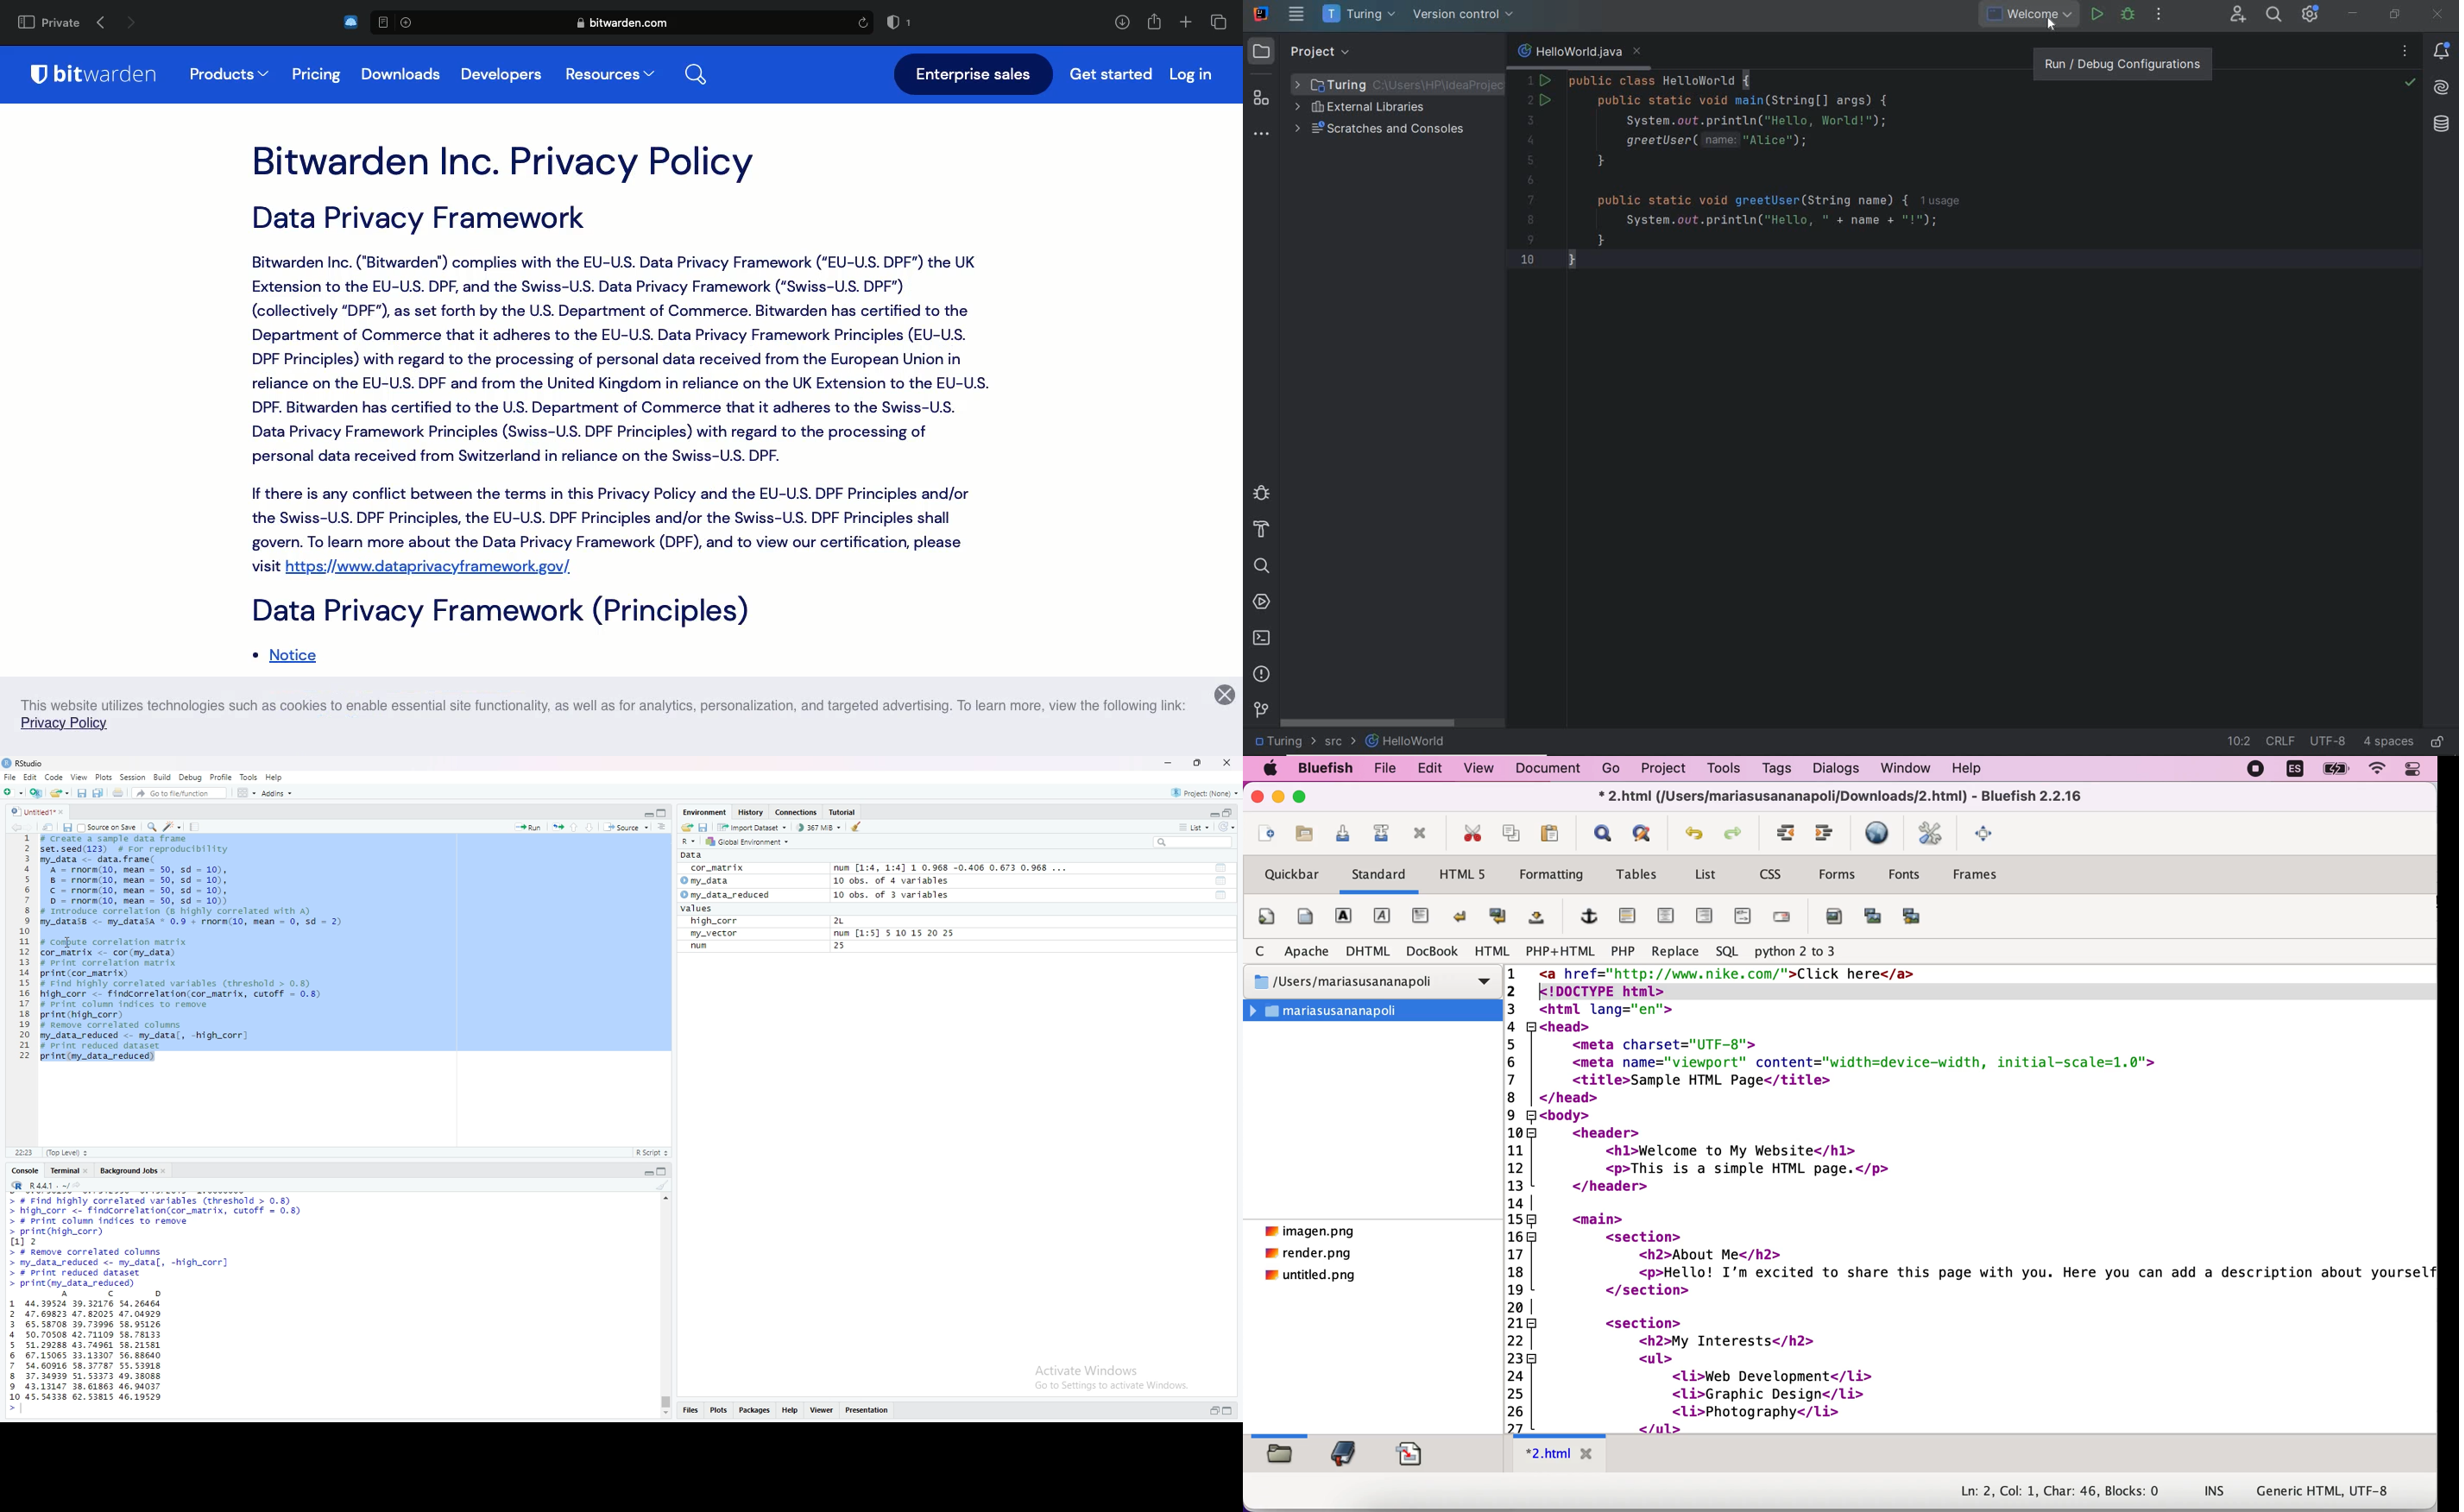 Image resolution: width=2464 pixels, height=1512 pixels. I want to click on close, so click(1257, 799).